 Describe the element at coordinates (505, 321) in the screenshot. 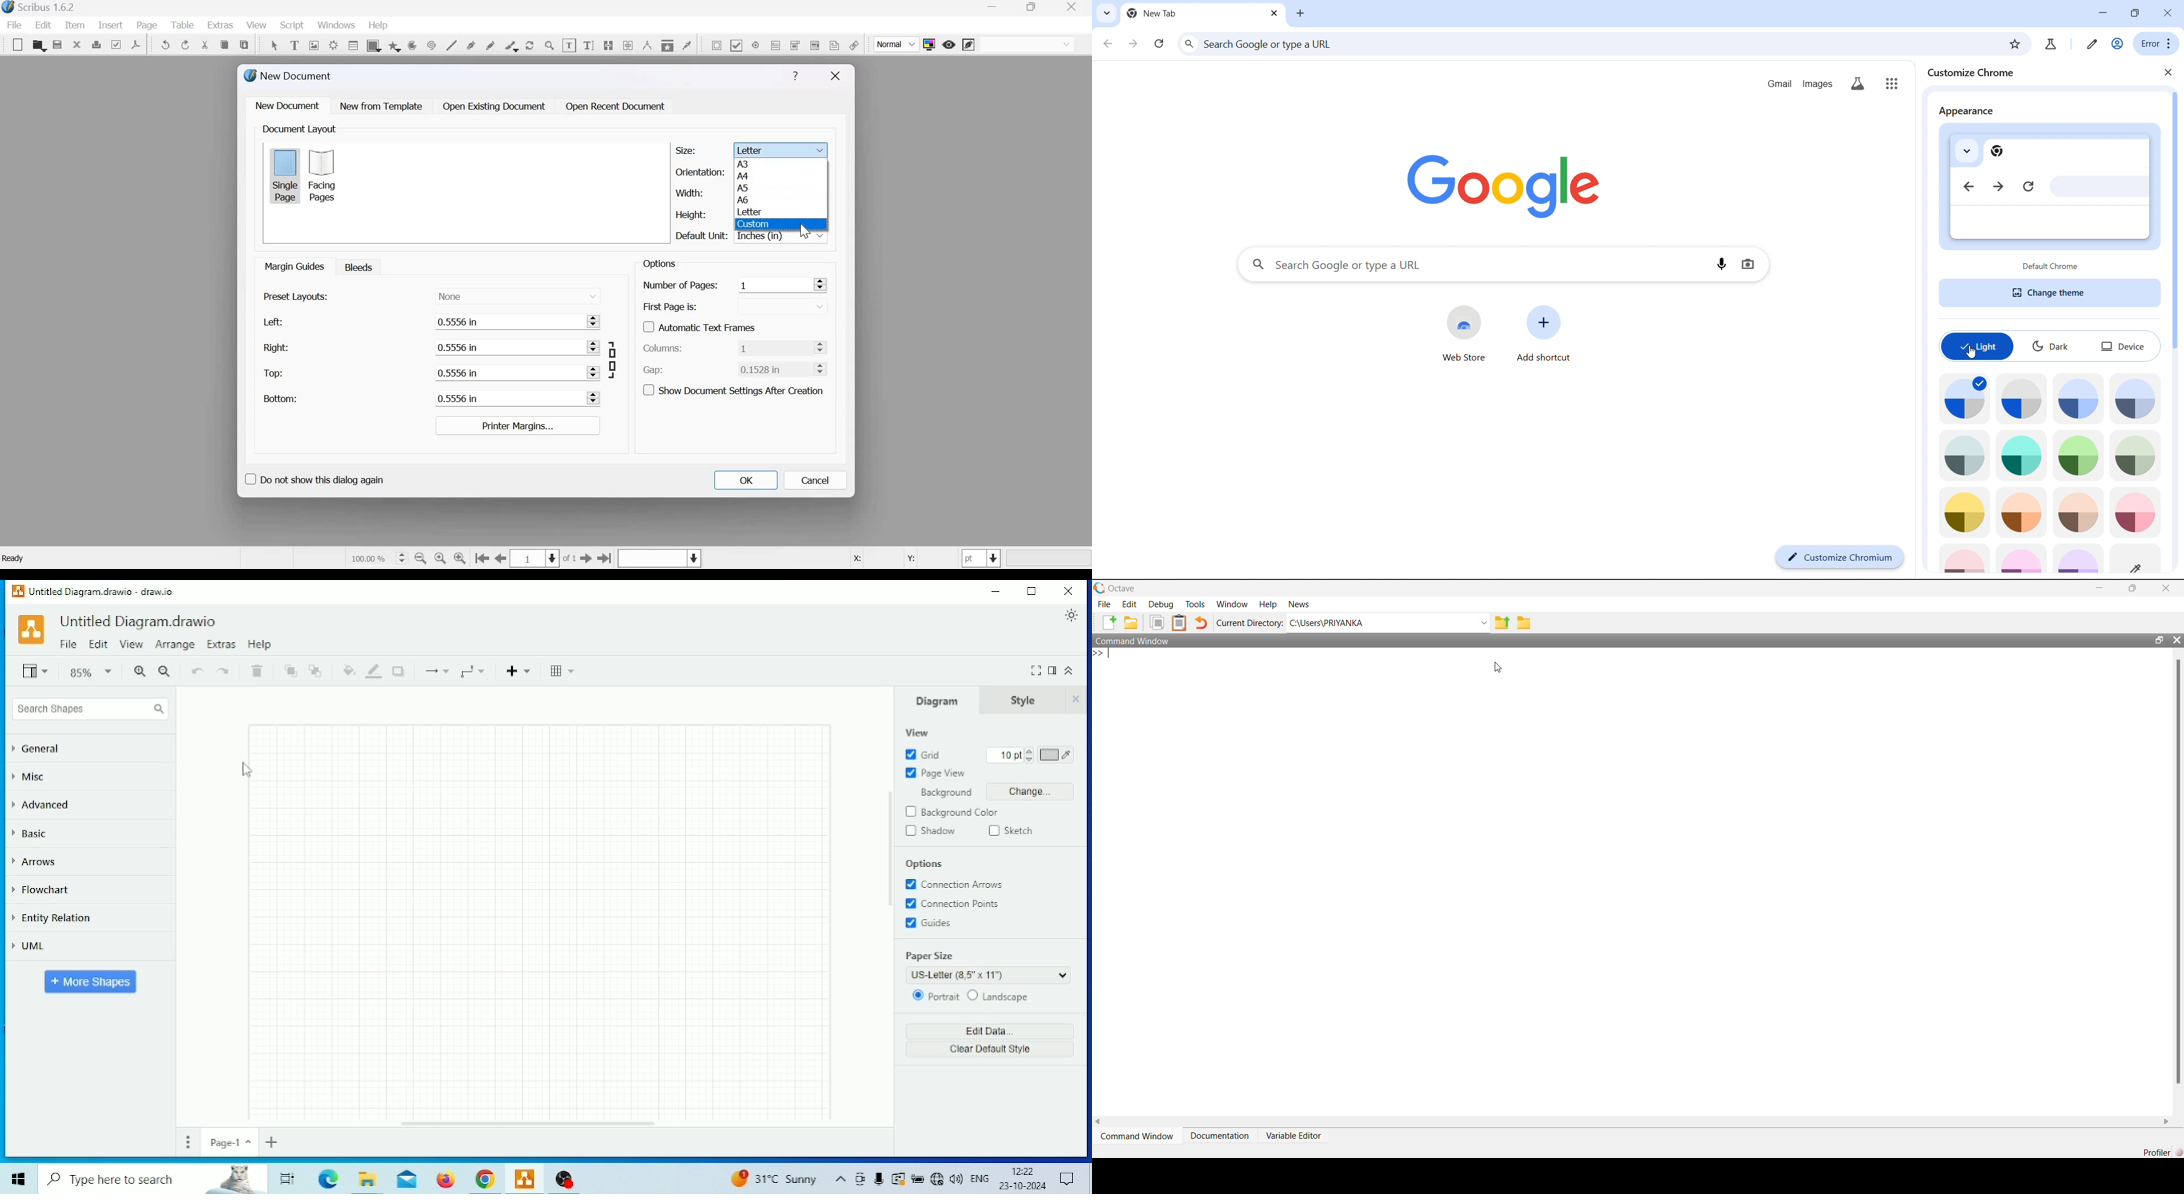

I see `0.5556 in` at that location.